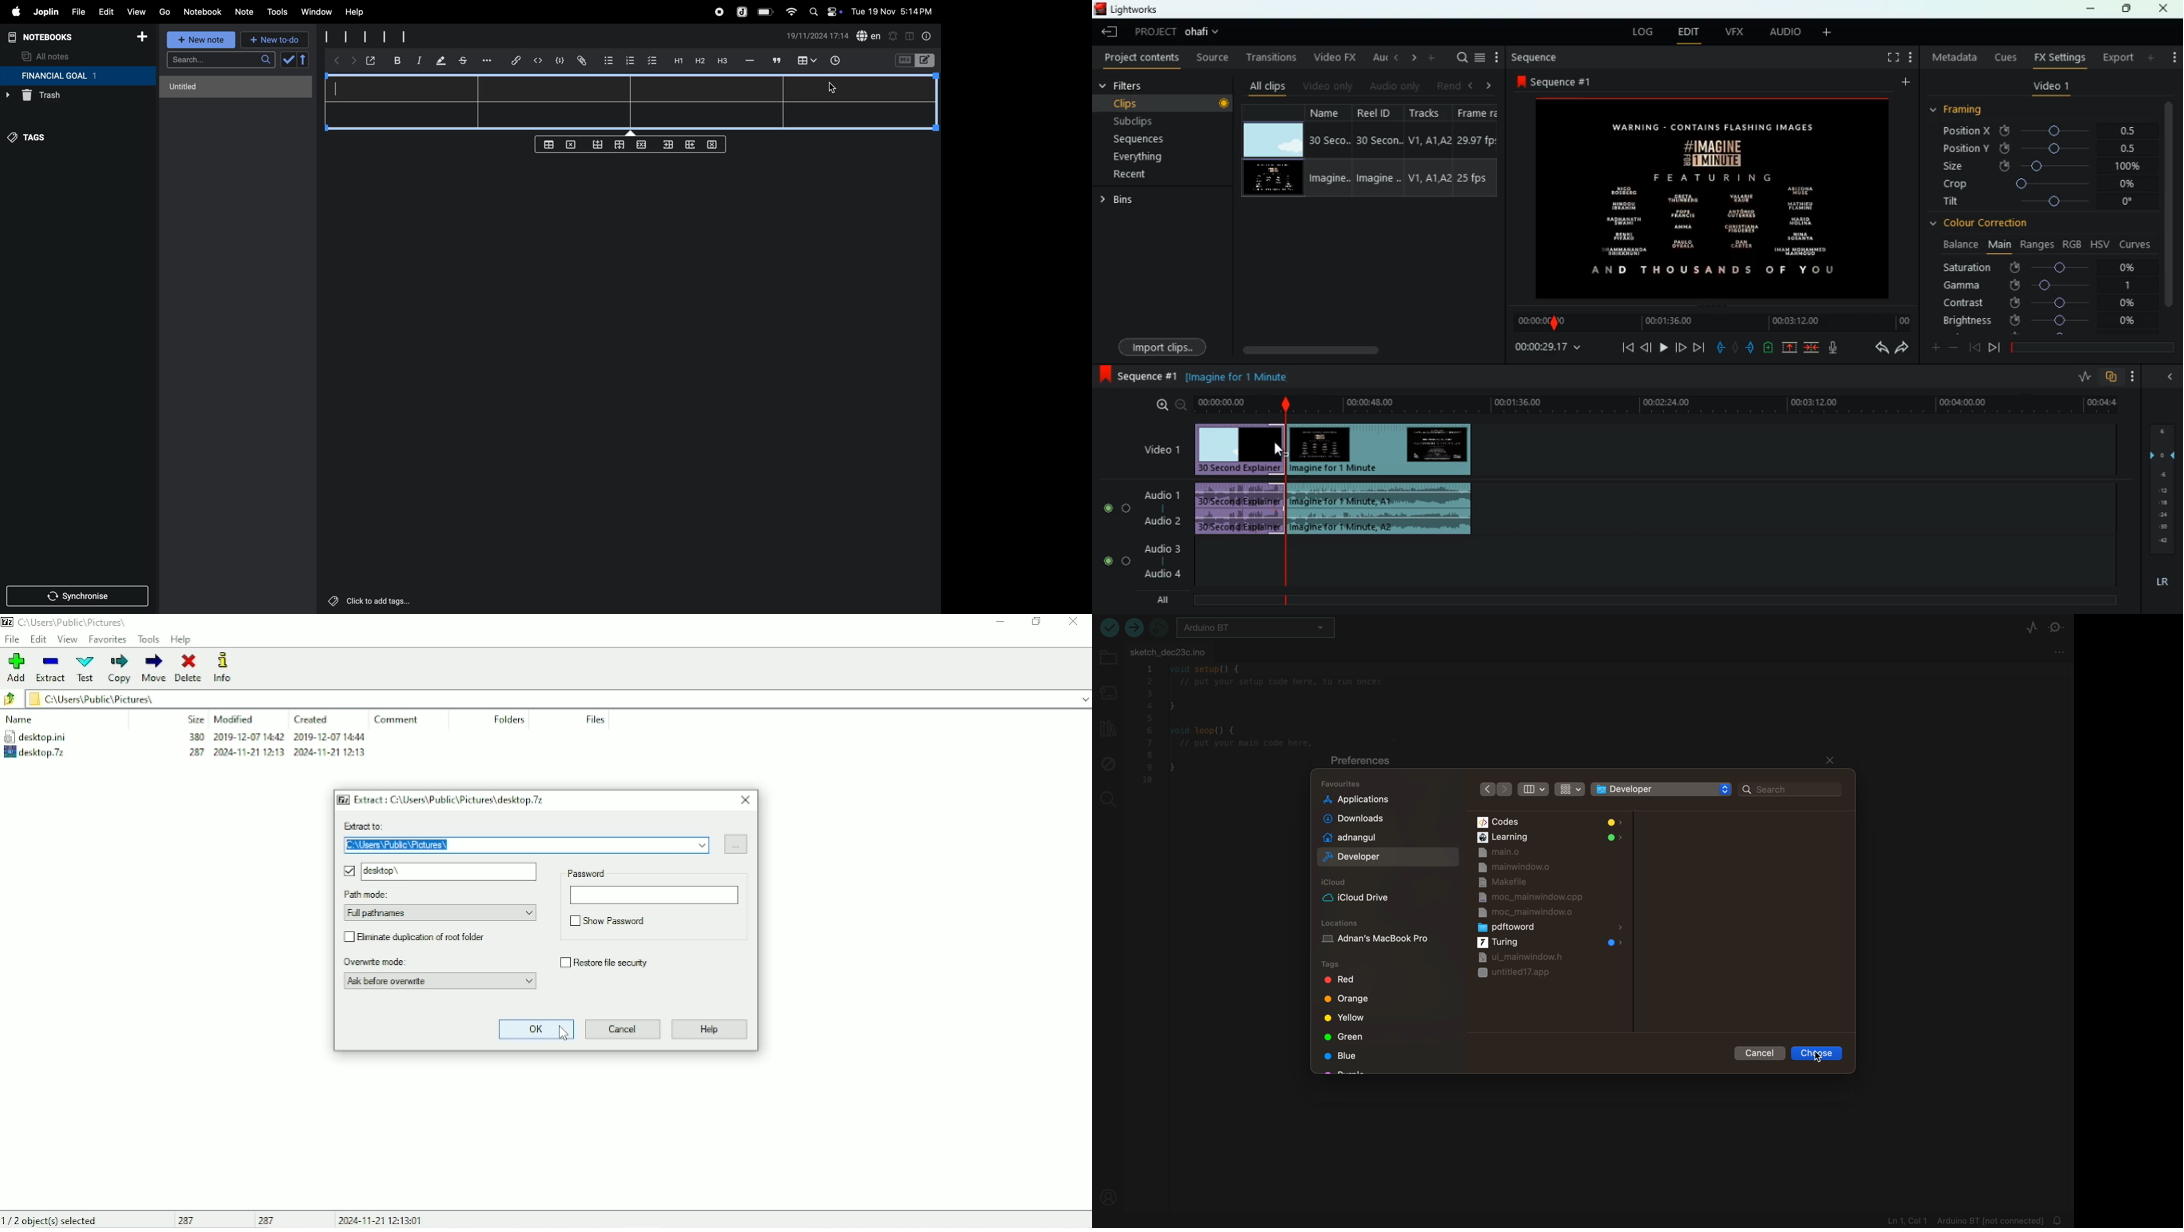 The width and height of the screenshot is (2184, 1232). What do you see at coordinates (1214, 59) in the screenshot?
I see `source` at bounding box center [1214, 59].